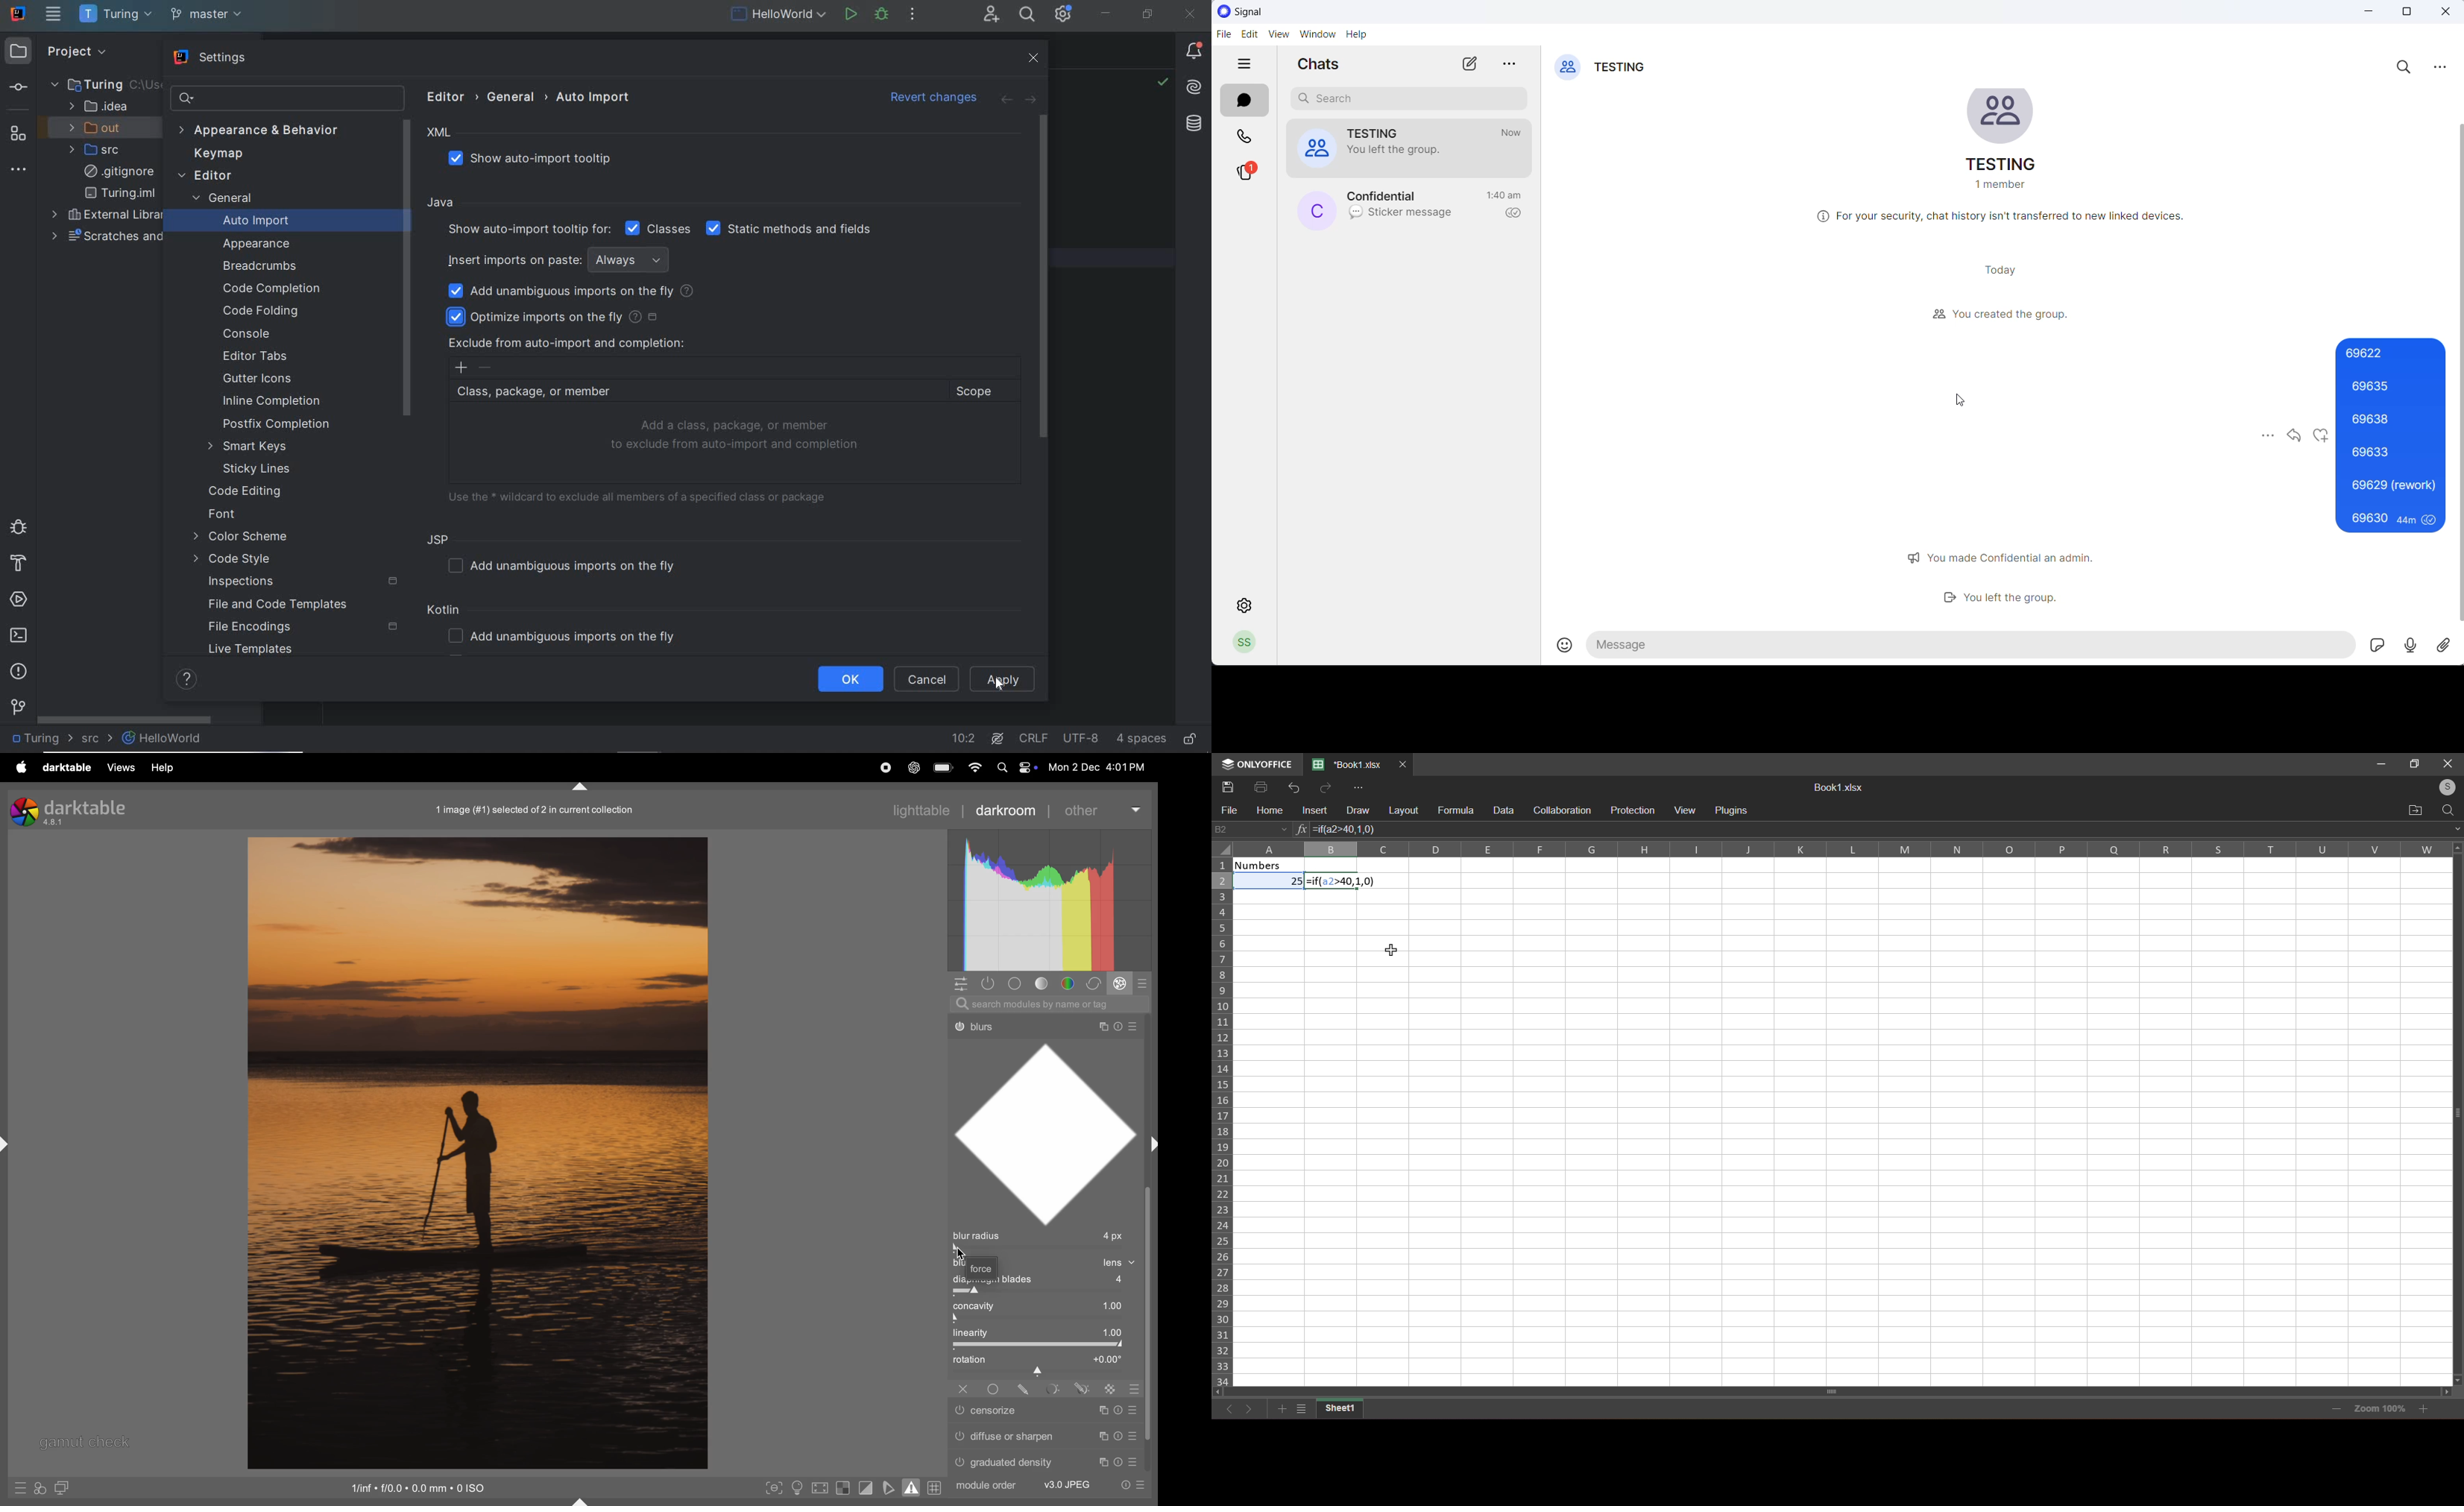  I want to click on , so click(1137, 1389).